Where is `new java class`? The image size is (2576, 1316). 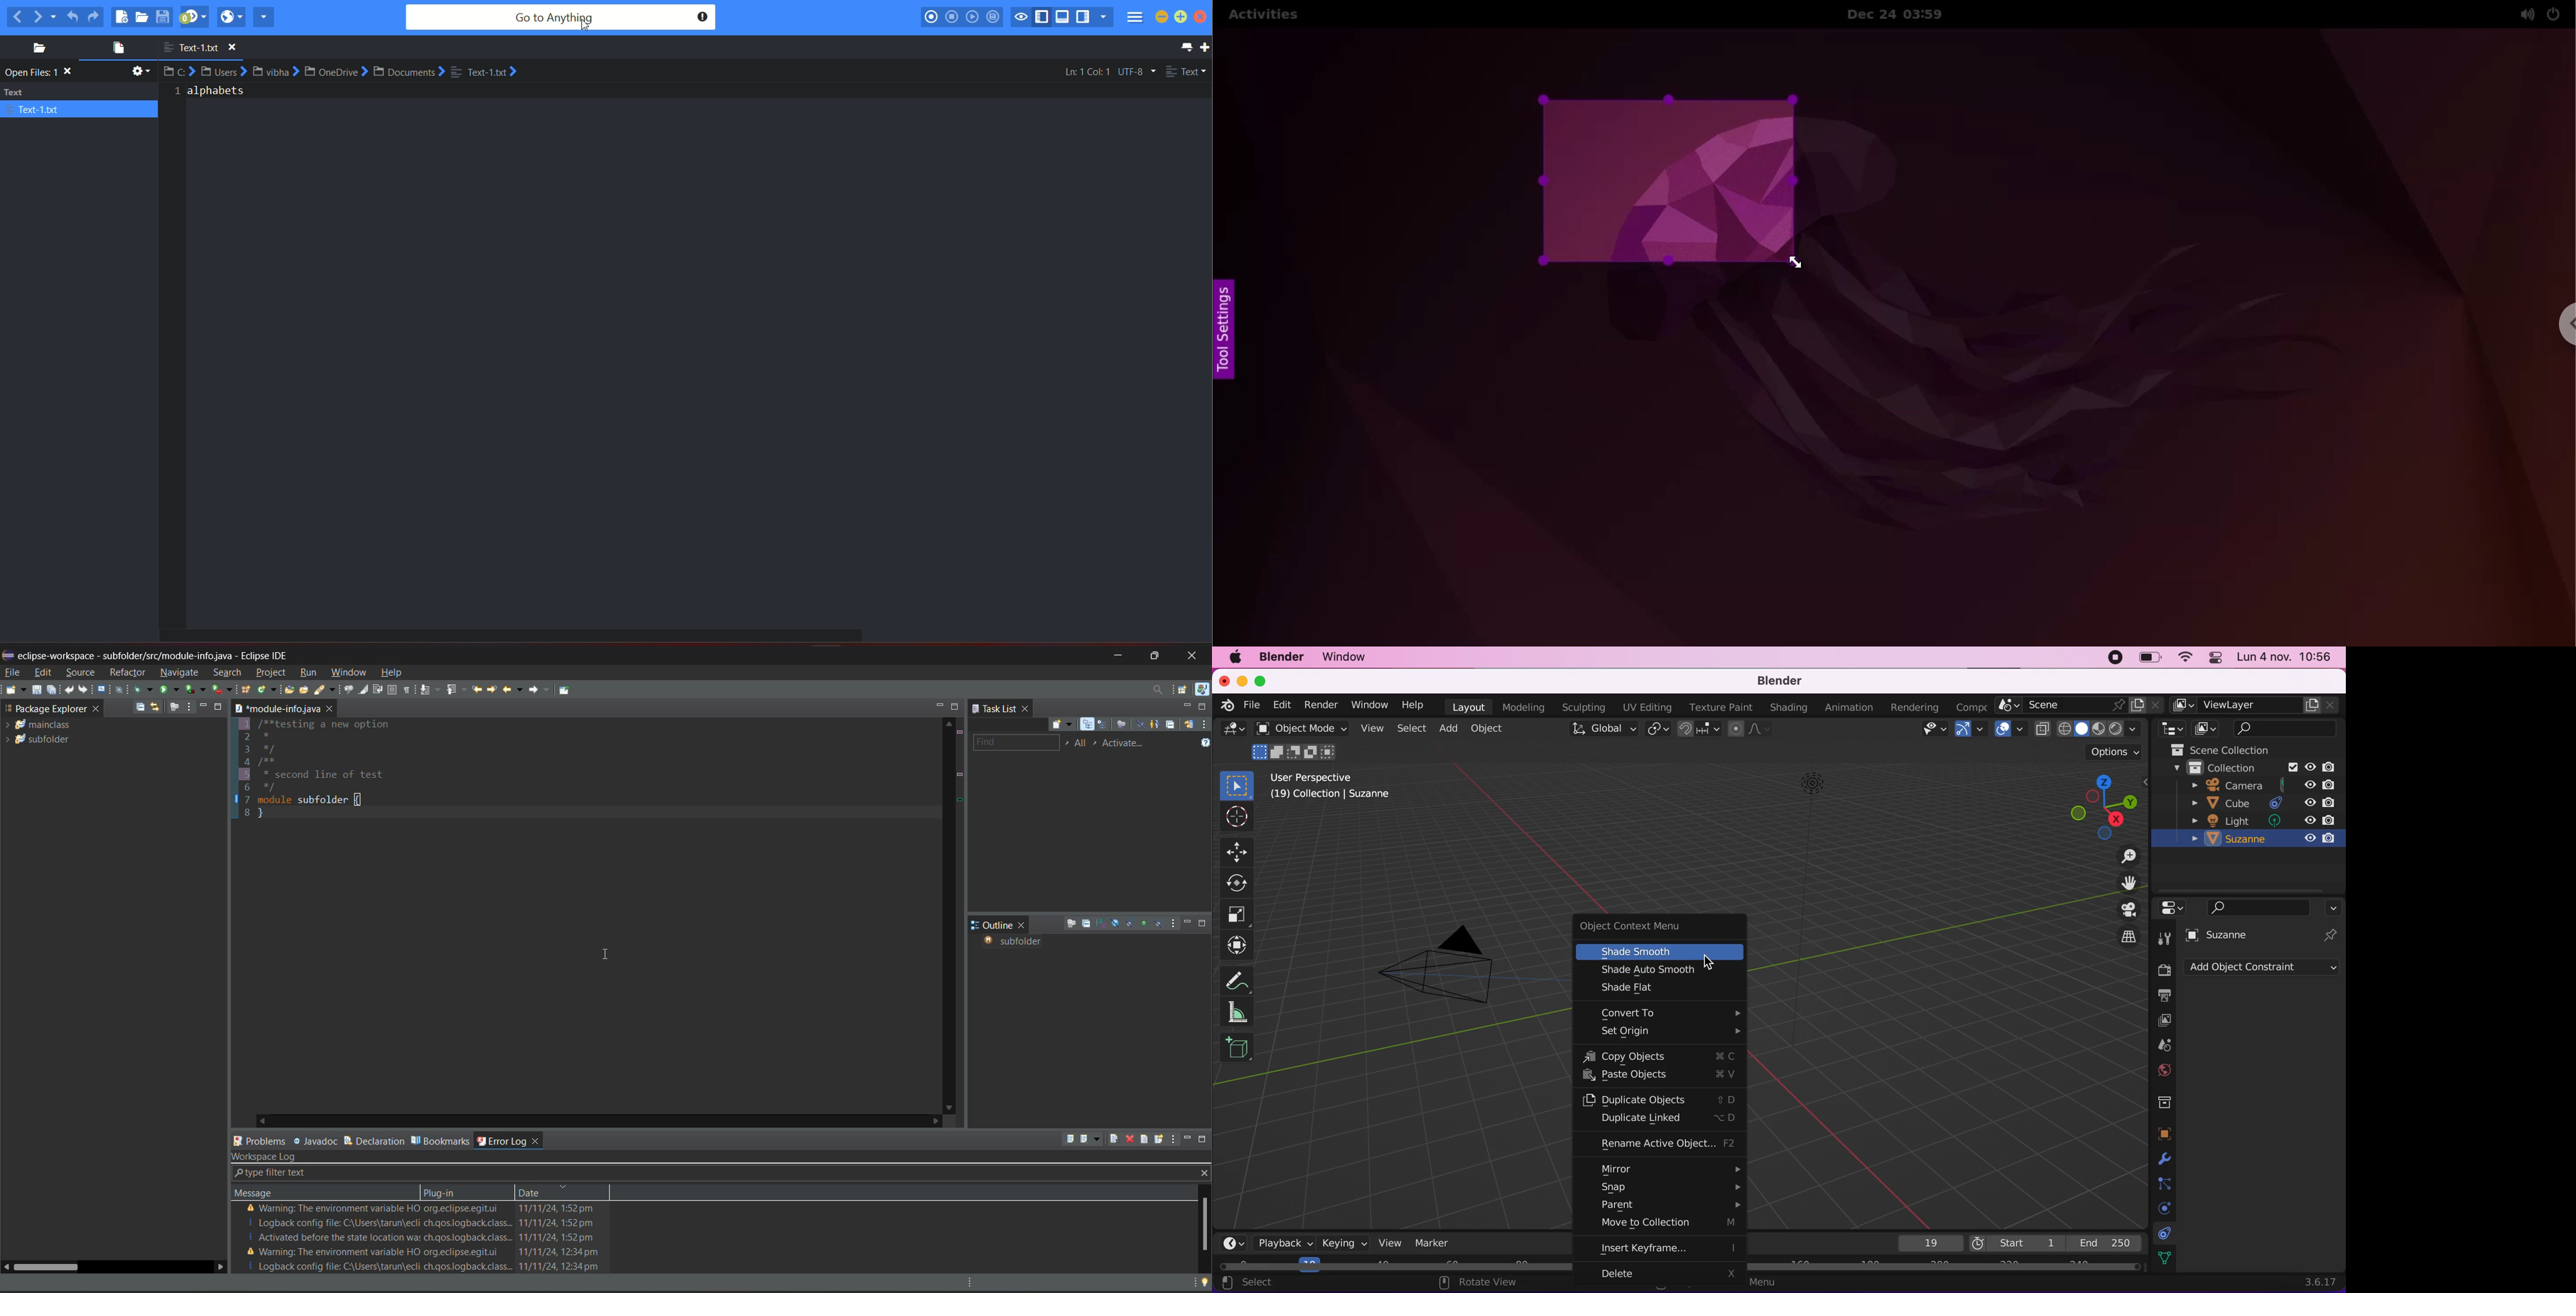 new java class is located at coordinates (266, 689).